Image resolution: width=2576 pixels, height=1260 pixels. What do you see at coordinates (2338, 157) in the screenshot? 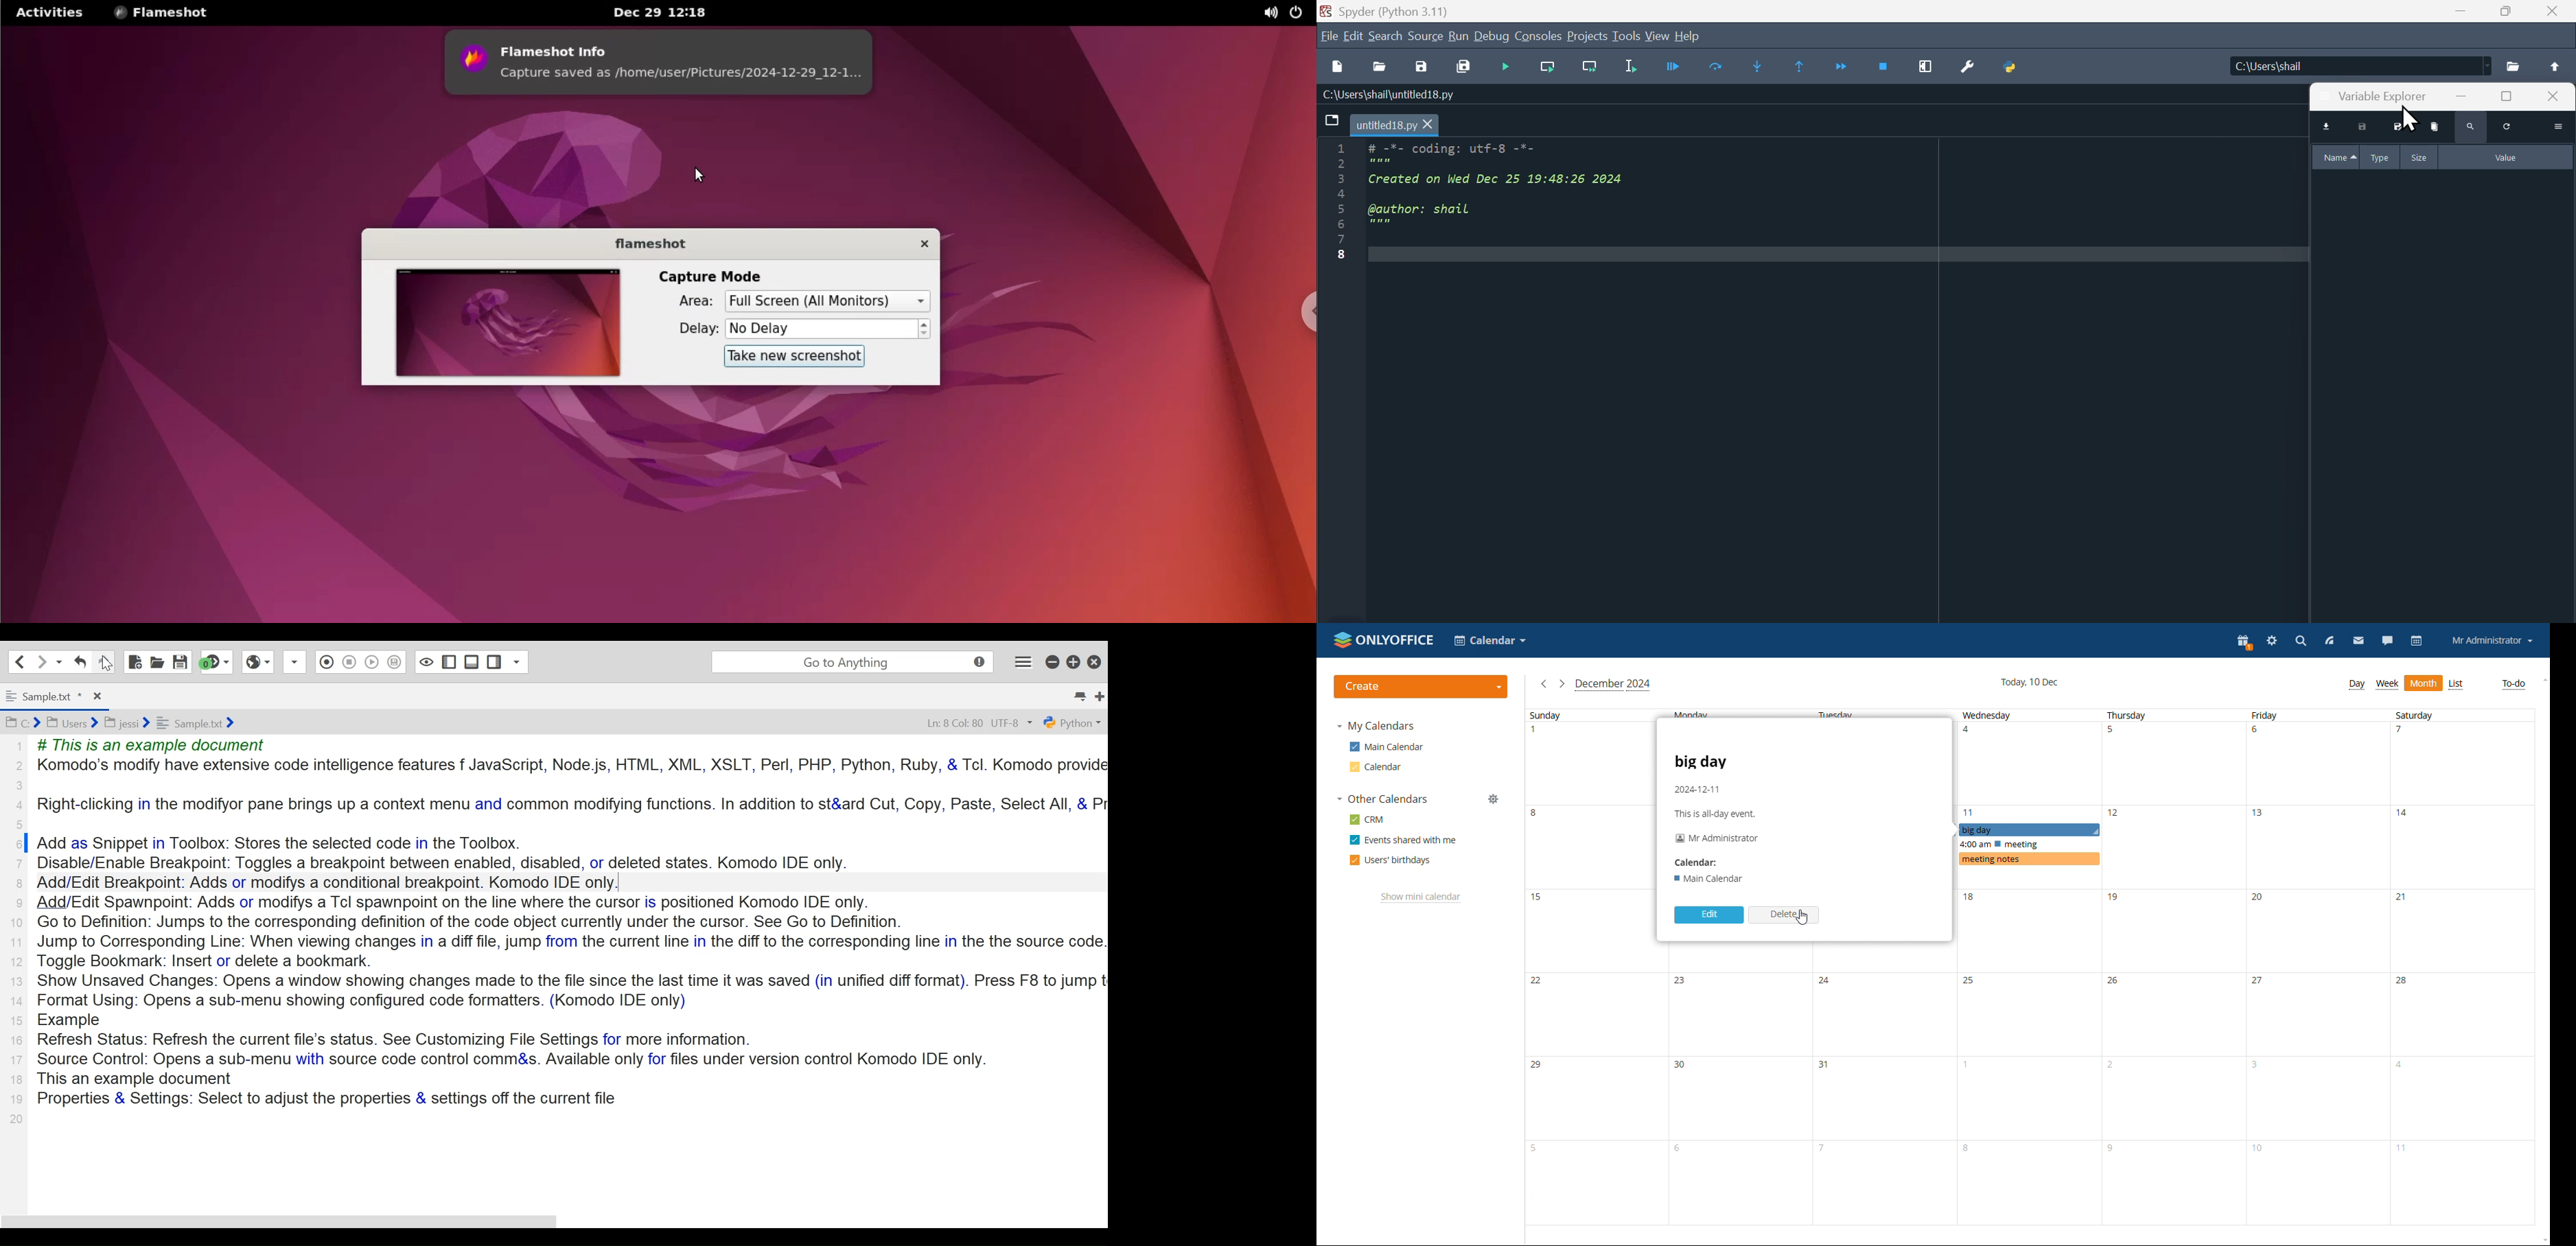
I see `name ` at bounding box center [2338, 157].